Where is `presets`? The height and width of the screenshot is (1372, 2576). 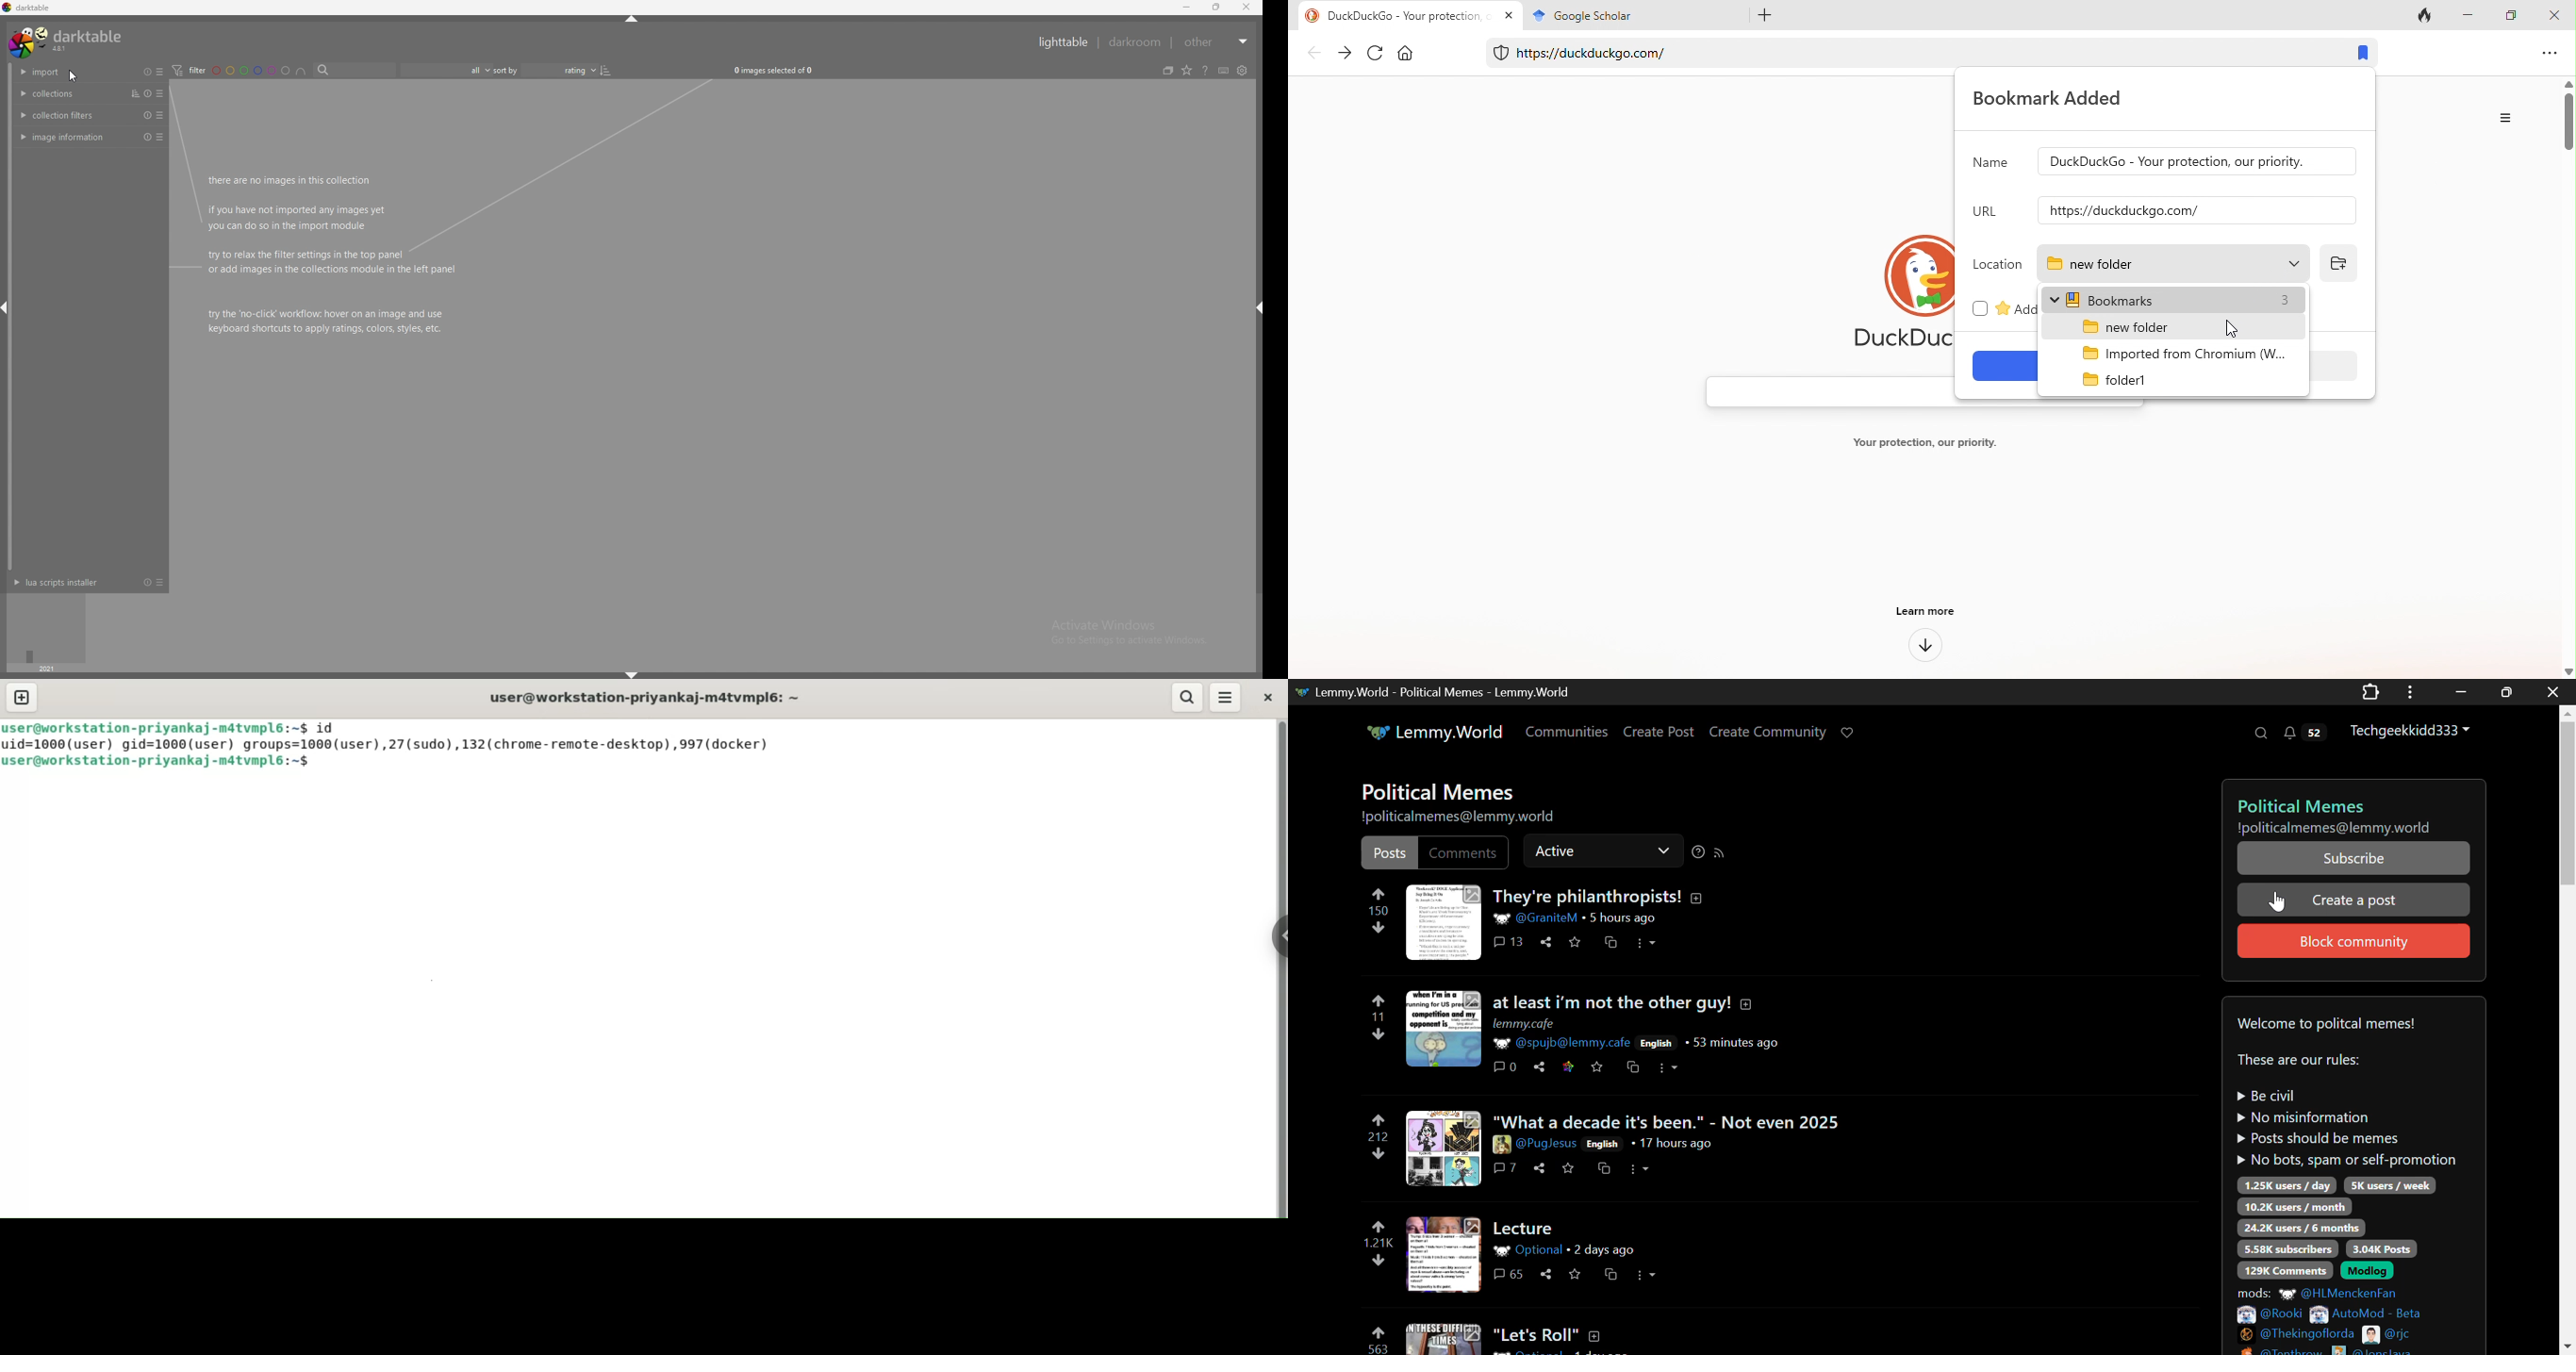 presets is located at coordinates (159, 72).